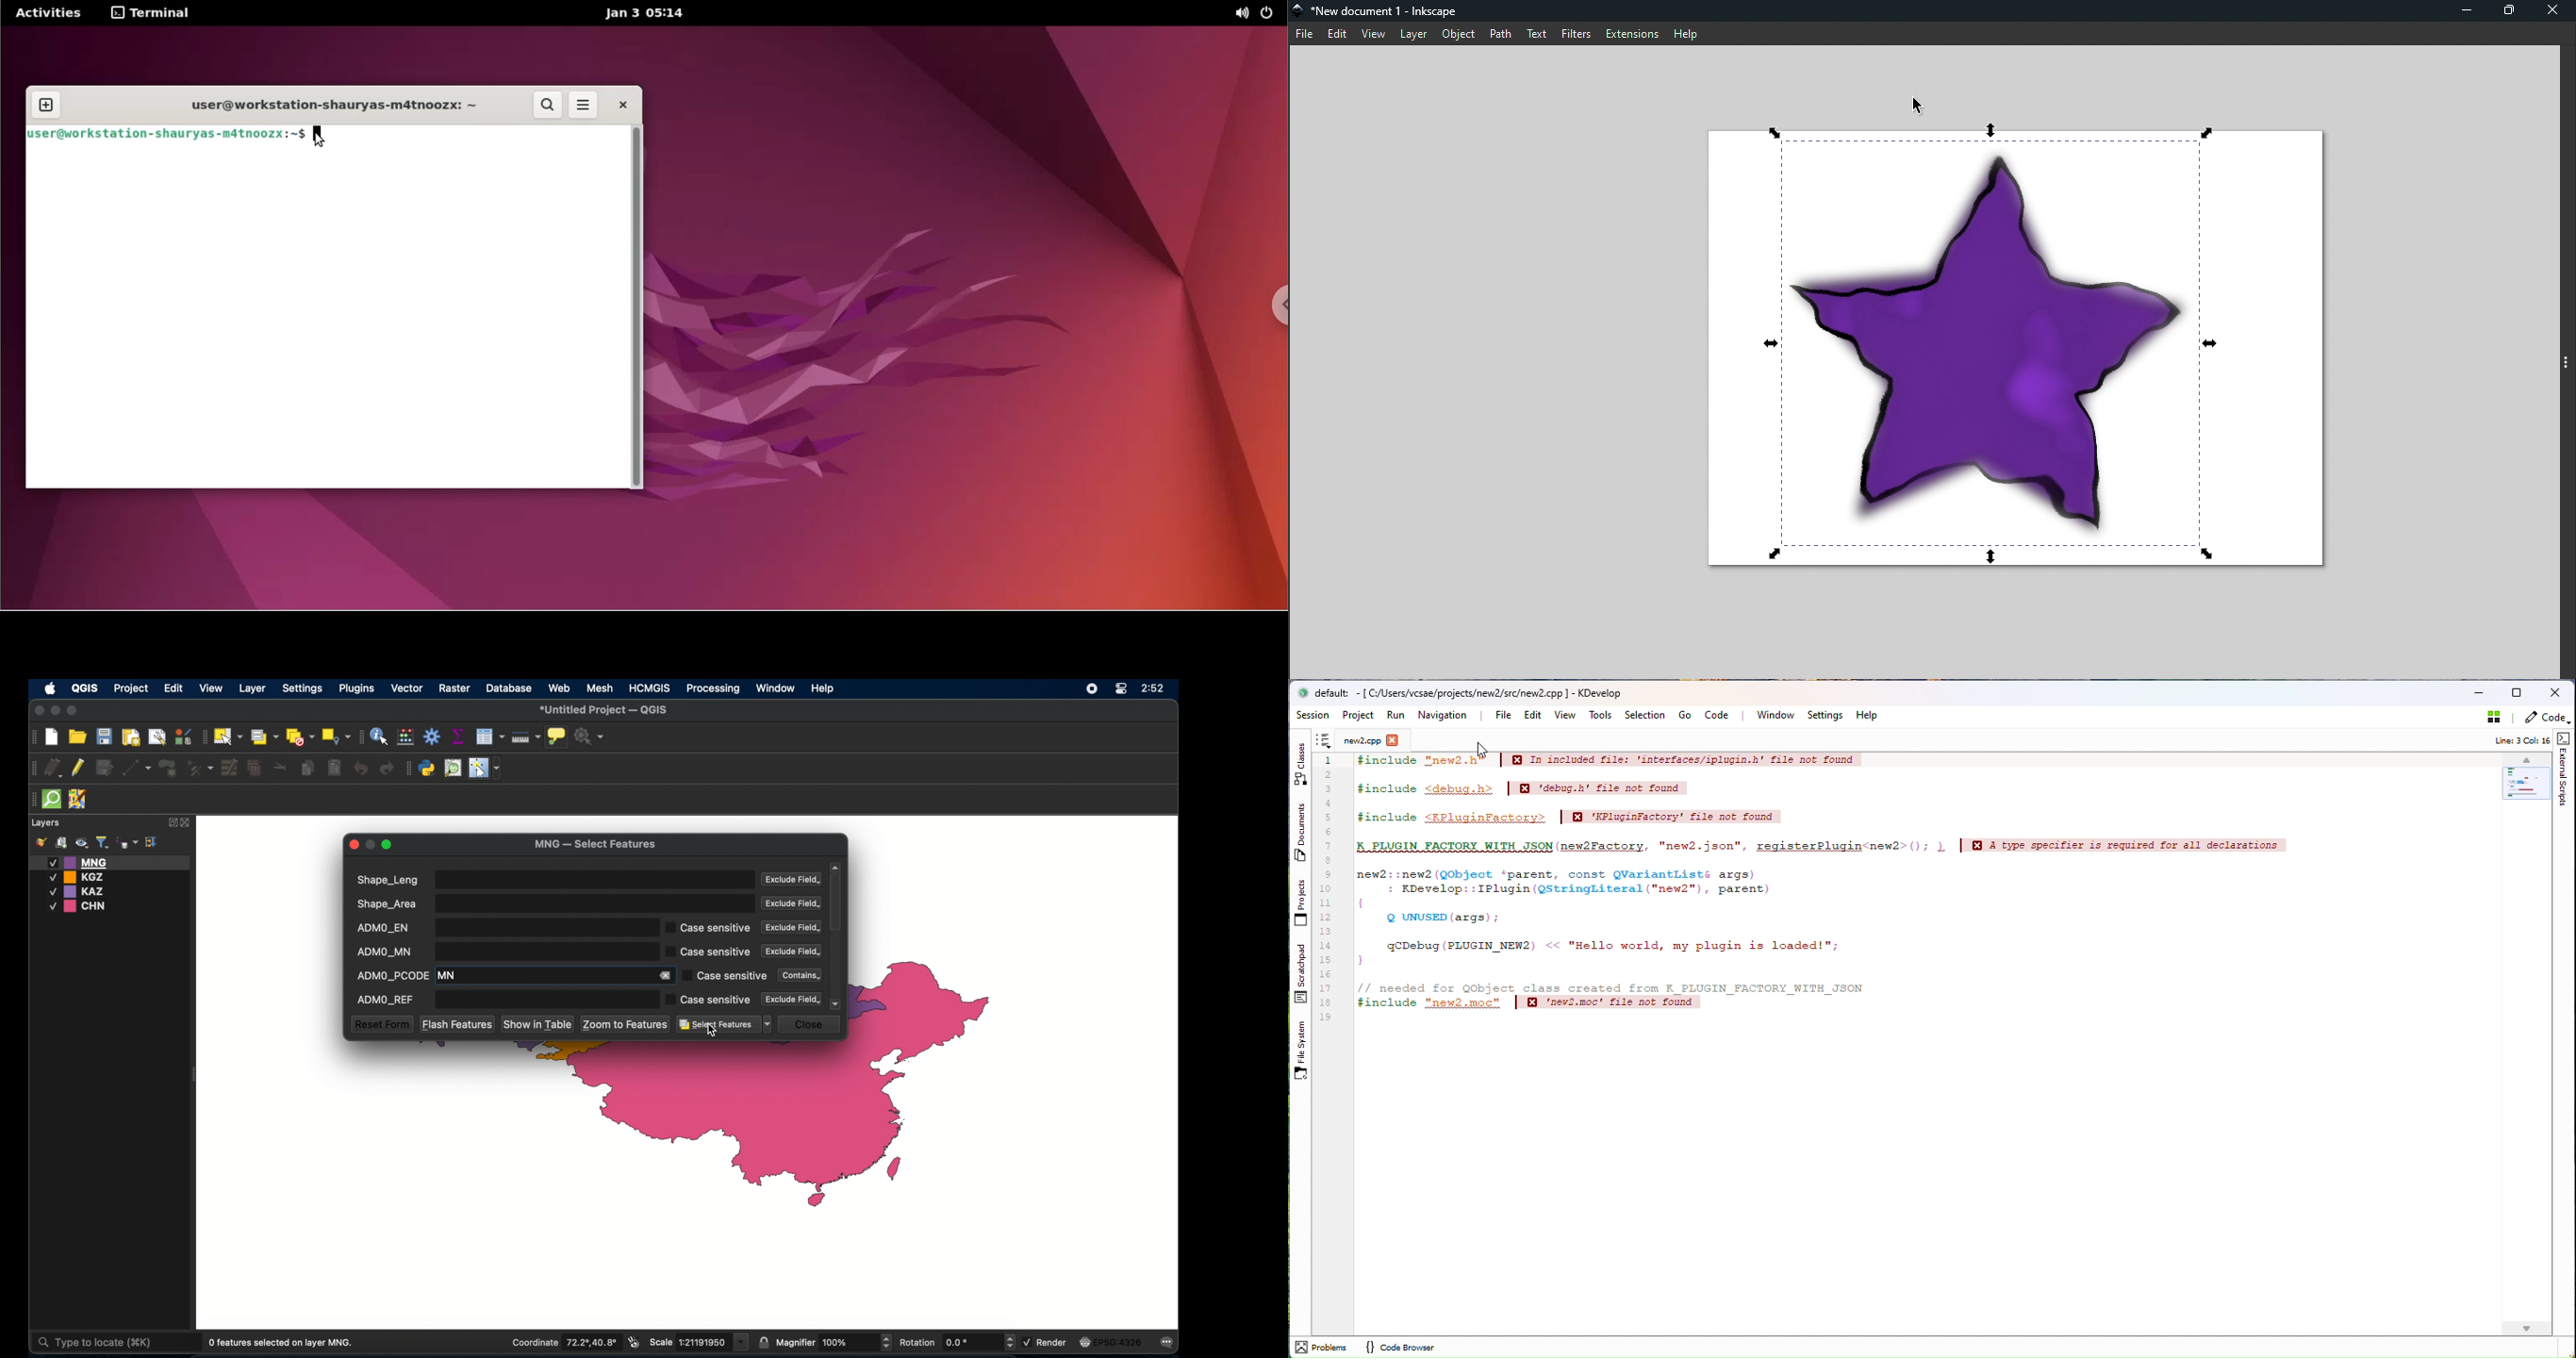 The height and width of the screenshot is (1372, 2576). I want to click on command input box, so click(484, 138).